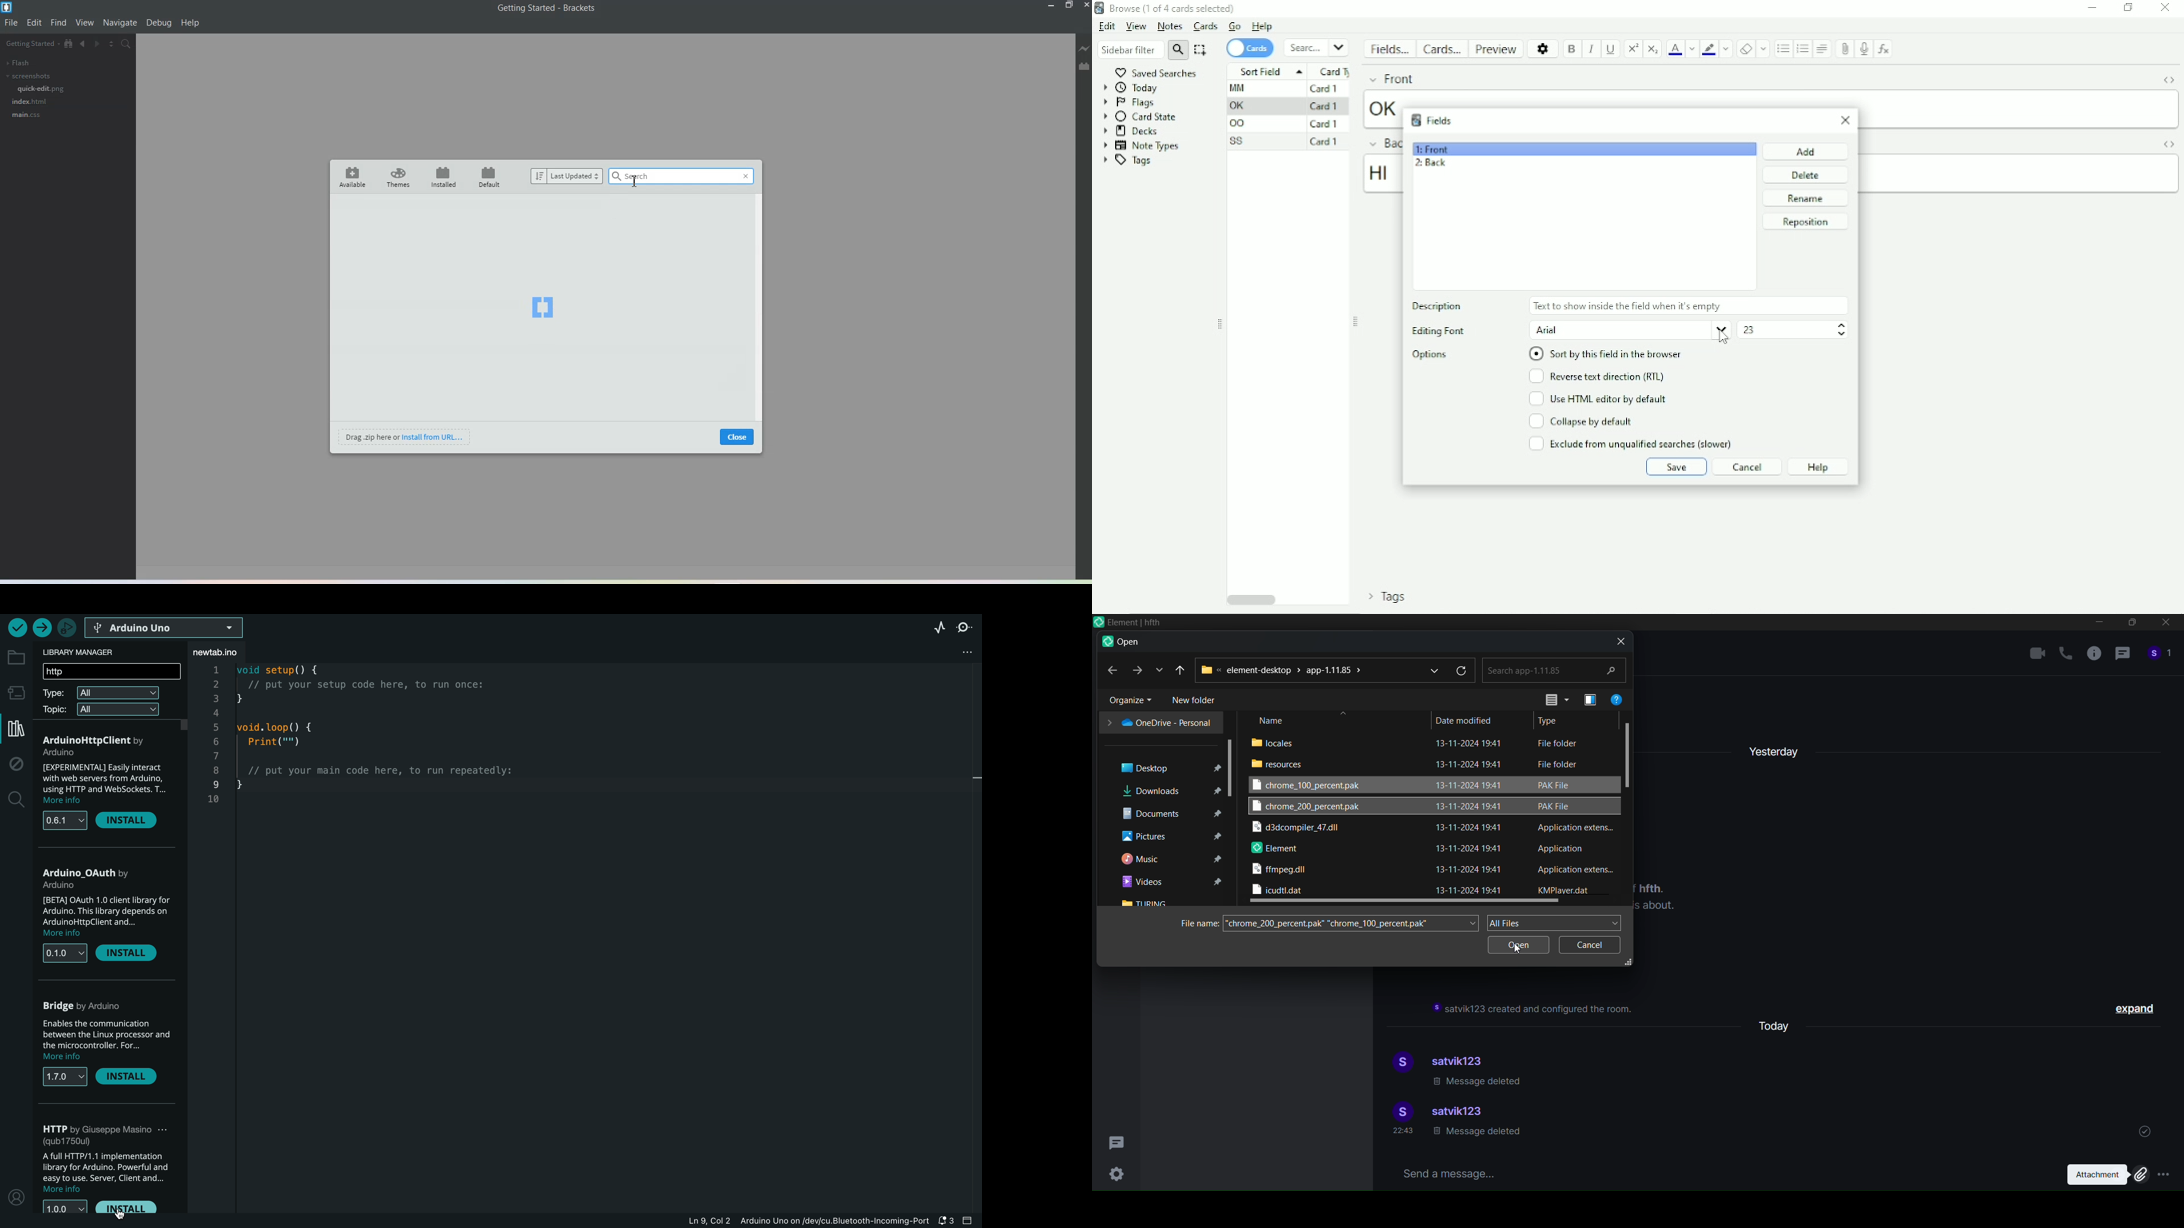  Describe the element at coordinates (1140, 146) in the screenshot. I see `Note Types` at that location.